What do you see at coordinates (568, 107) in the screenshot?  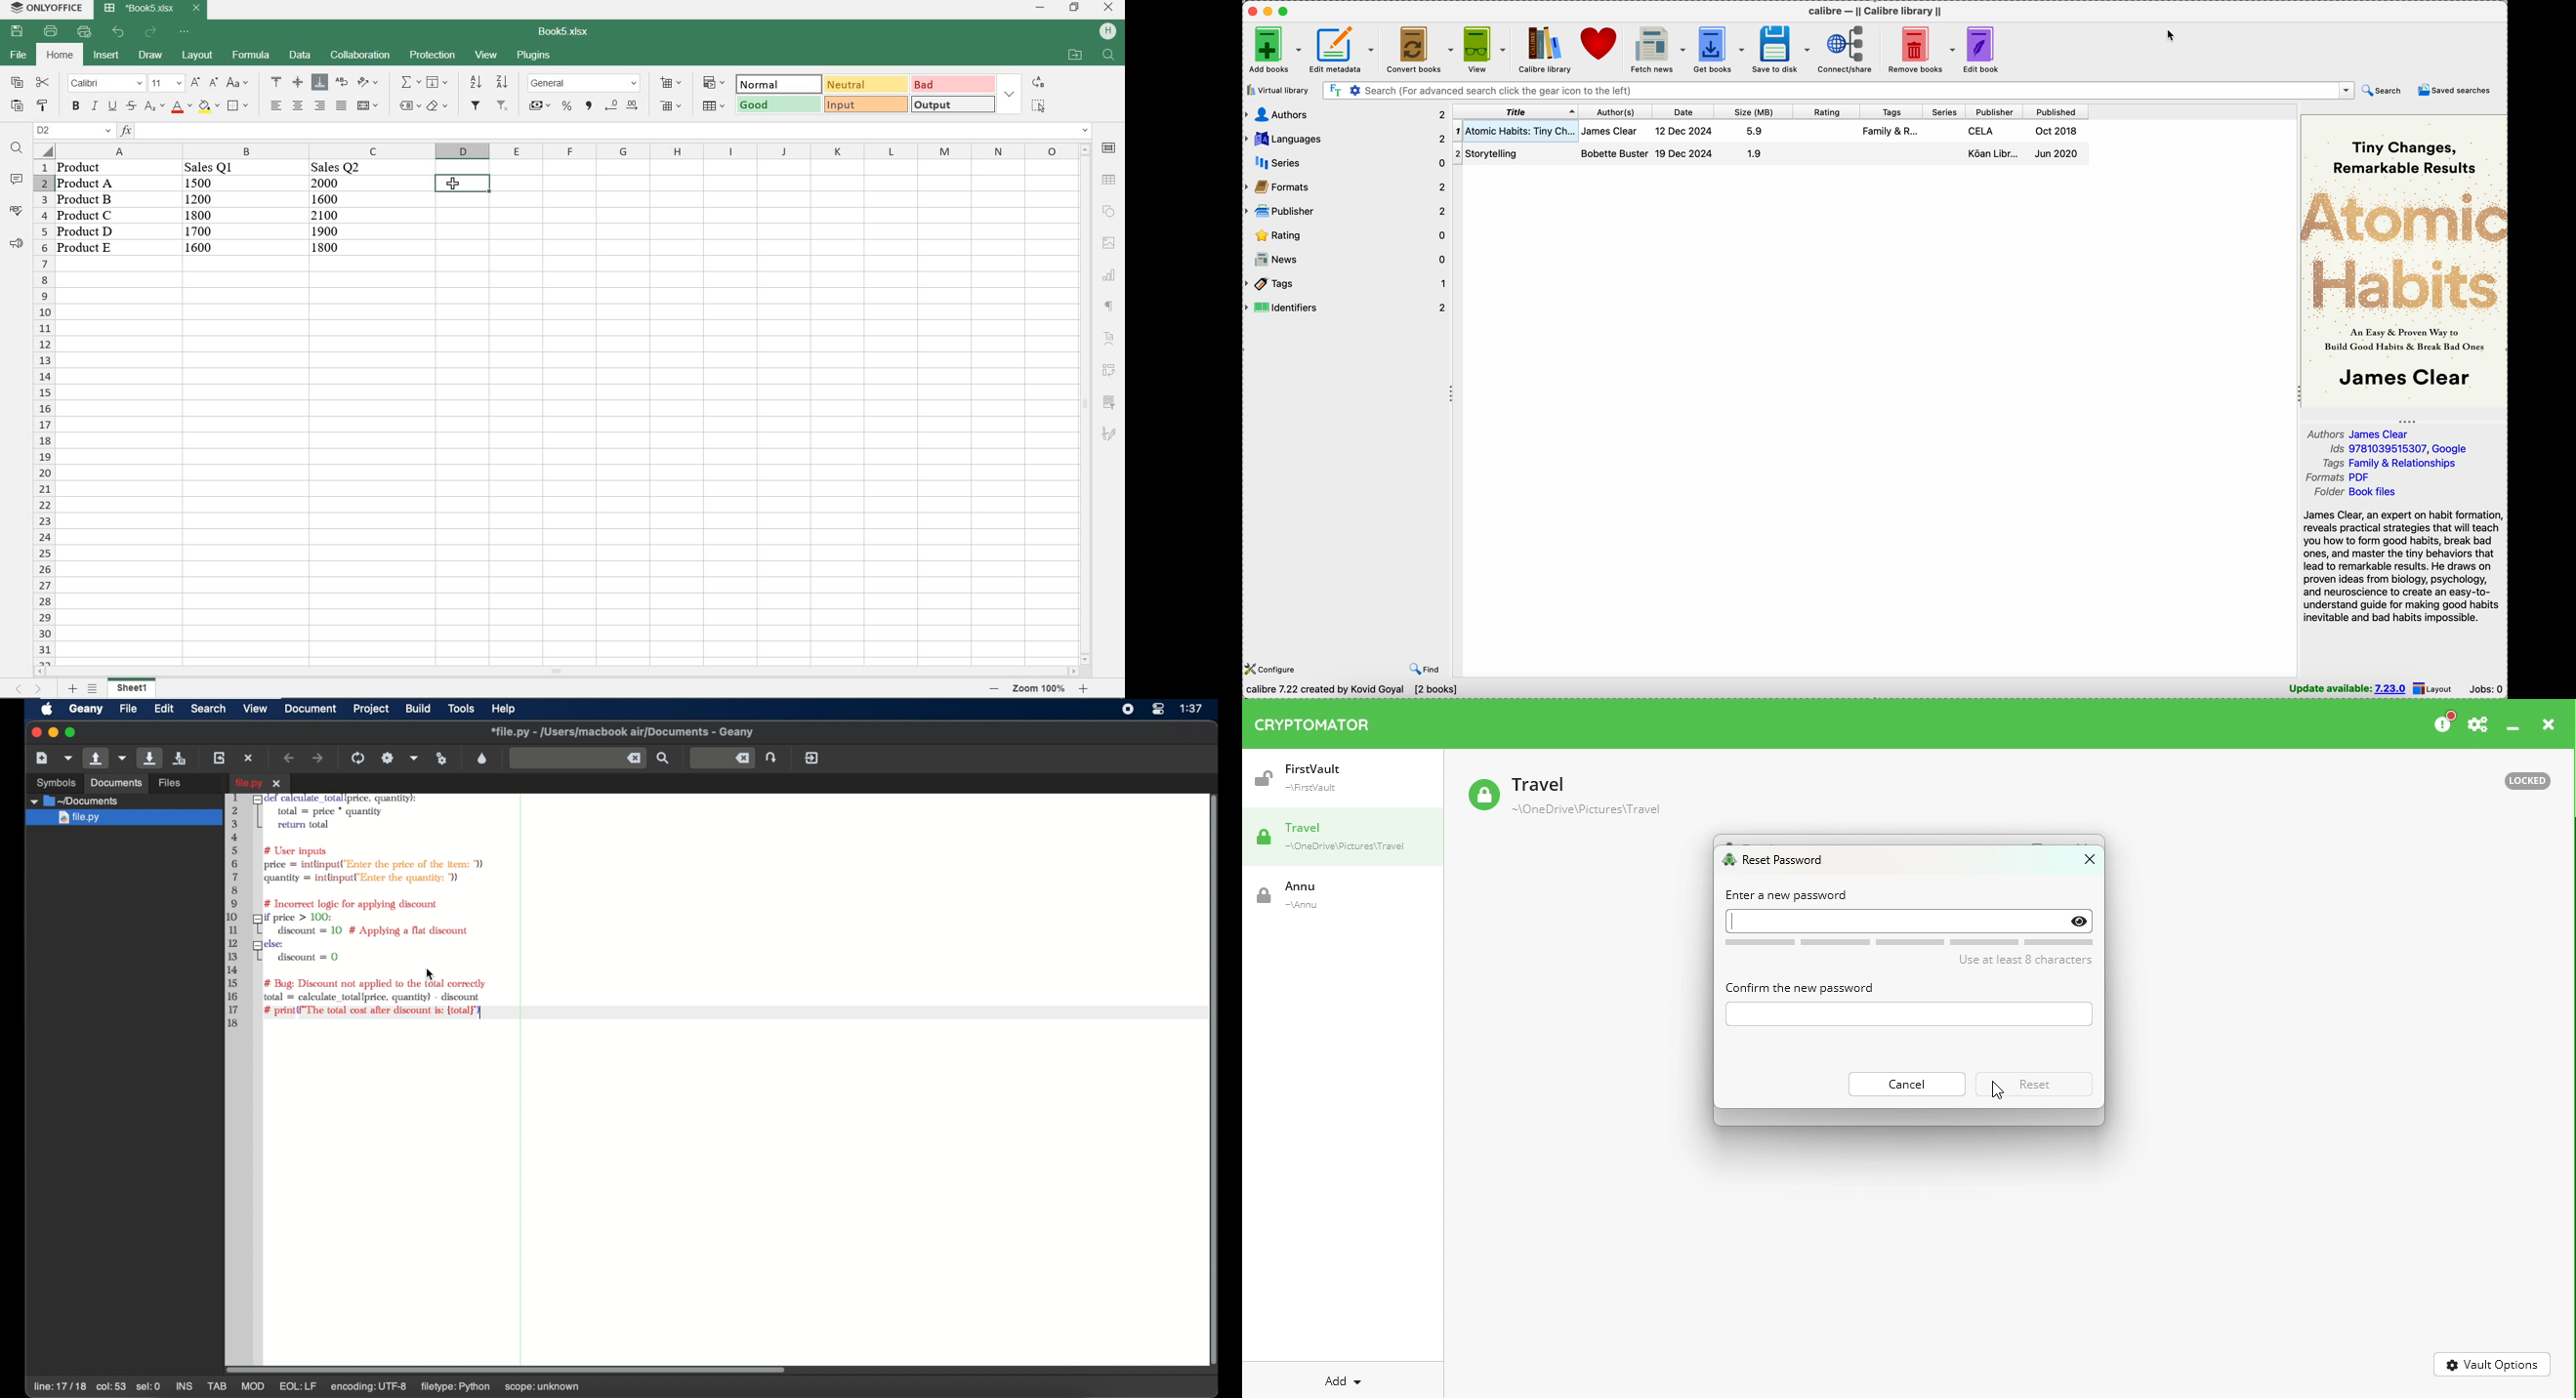 I see `percent style` at bounding box center [568, 107].